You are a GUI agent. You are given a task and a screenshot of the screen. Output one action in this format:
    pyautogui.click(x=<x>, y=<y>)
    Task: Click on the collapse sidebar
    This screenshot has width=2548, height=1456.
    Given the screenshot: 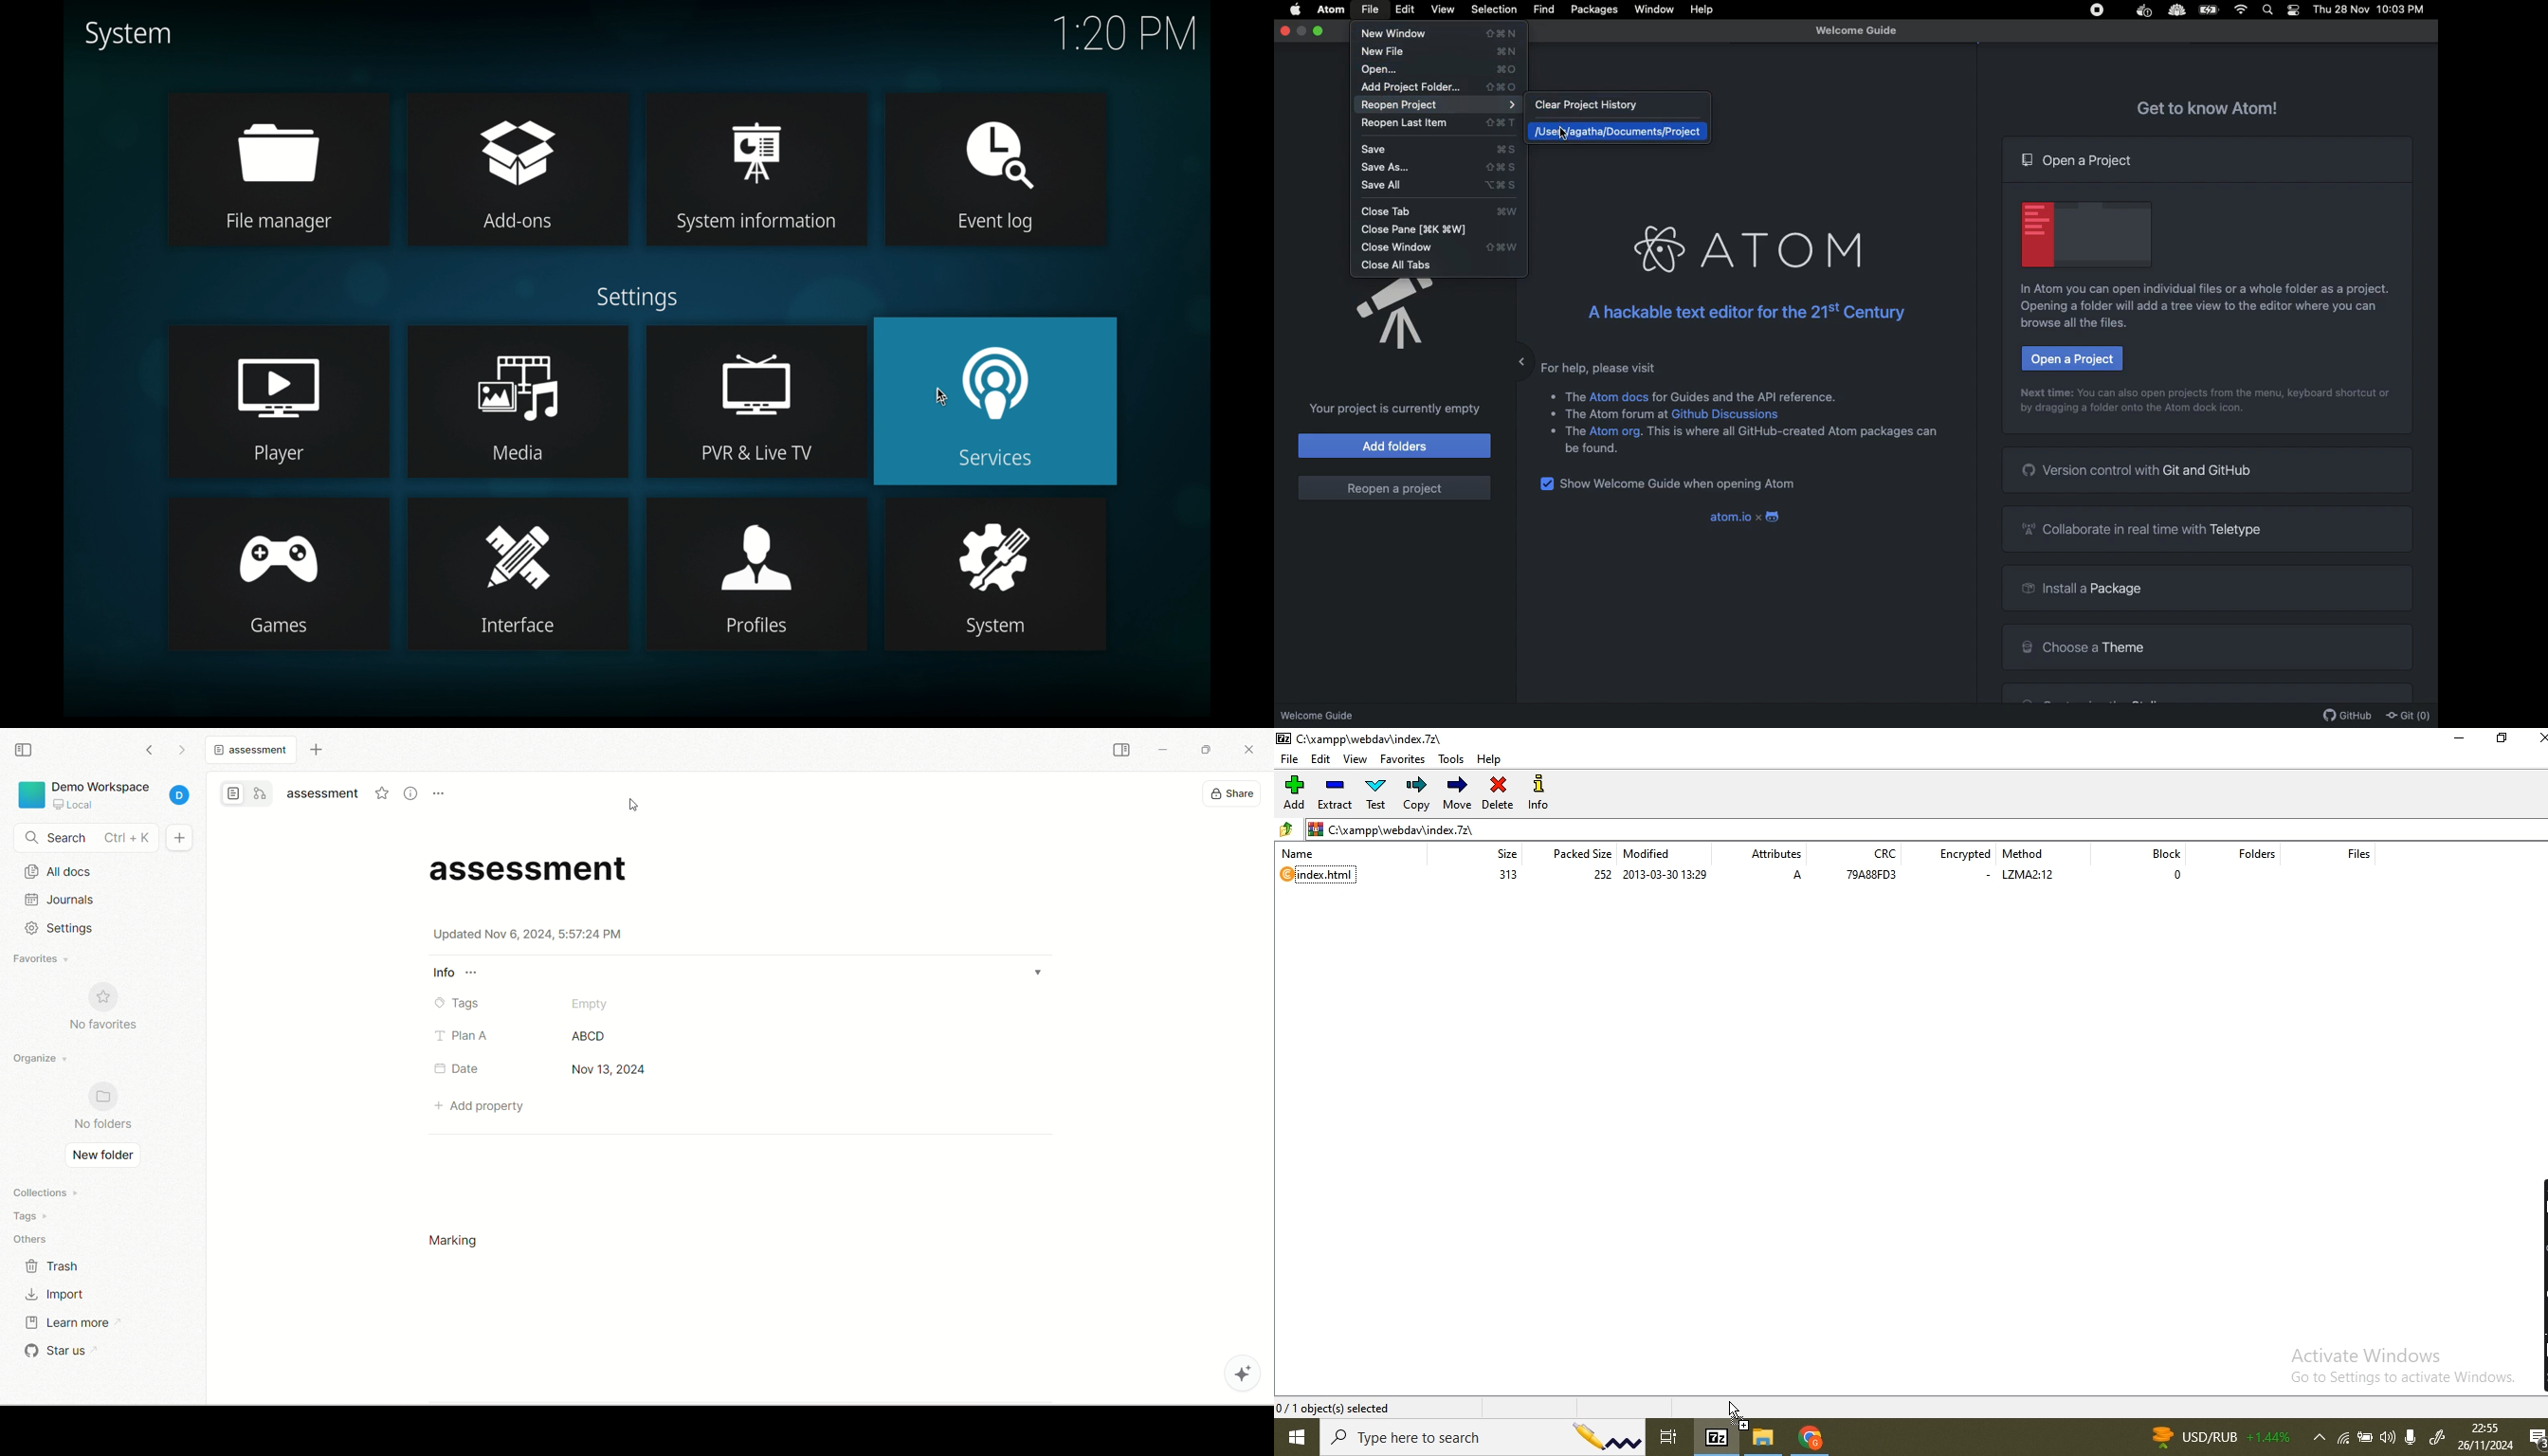 What is the action you would take?
    pyautogui.click(x=27, y=751)
    